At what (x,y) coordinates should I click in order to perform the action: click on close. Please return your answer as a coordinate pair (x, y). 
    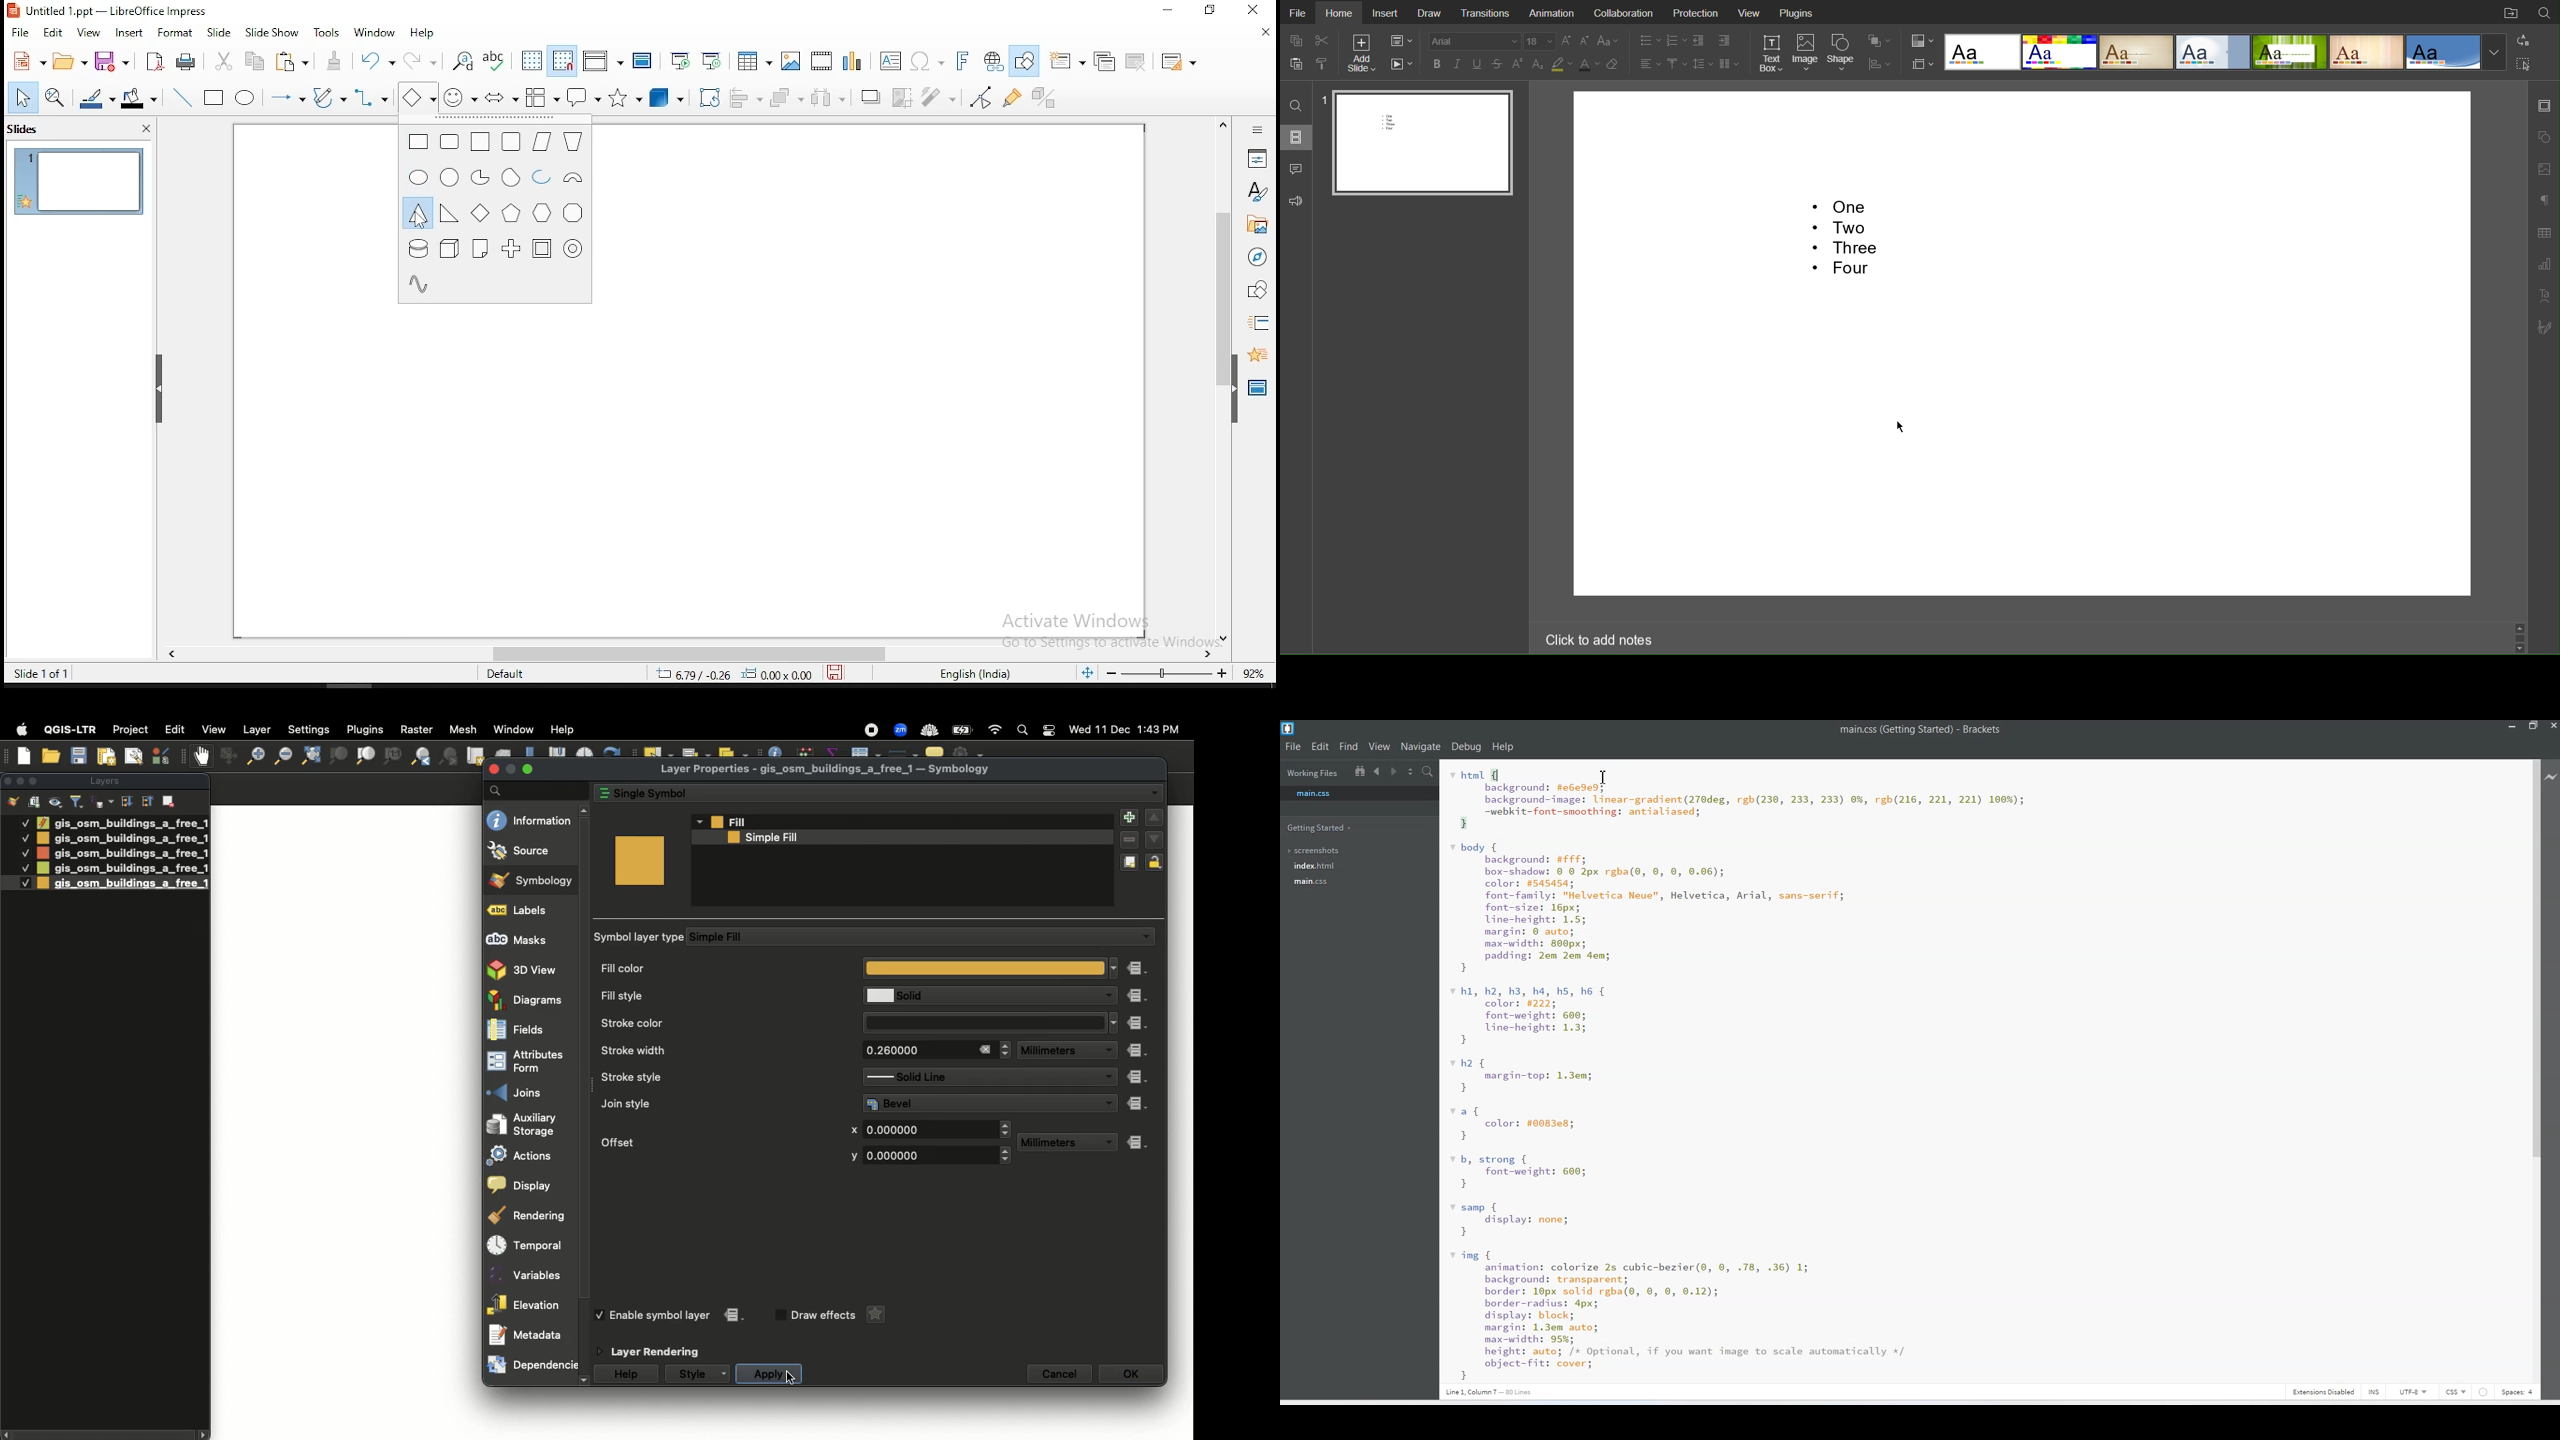
    Looking at the image, I should click on (495, 770).